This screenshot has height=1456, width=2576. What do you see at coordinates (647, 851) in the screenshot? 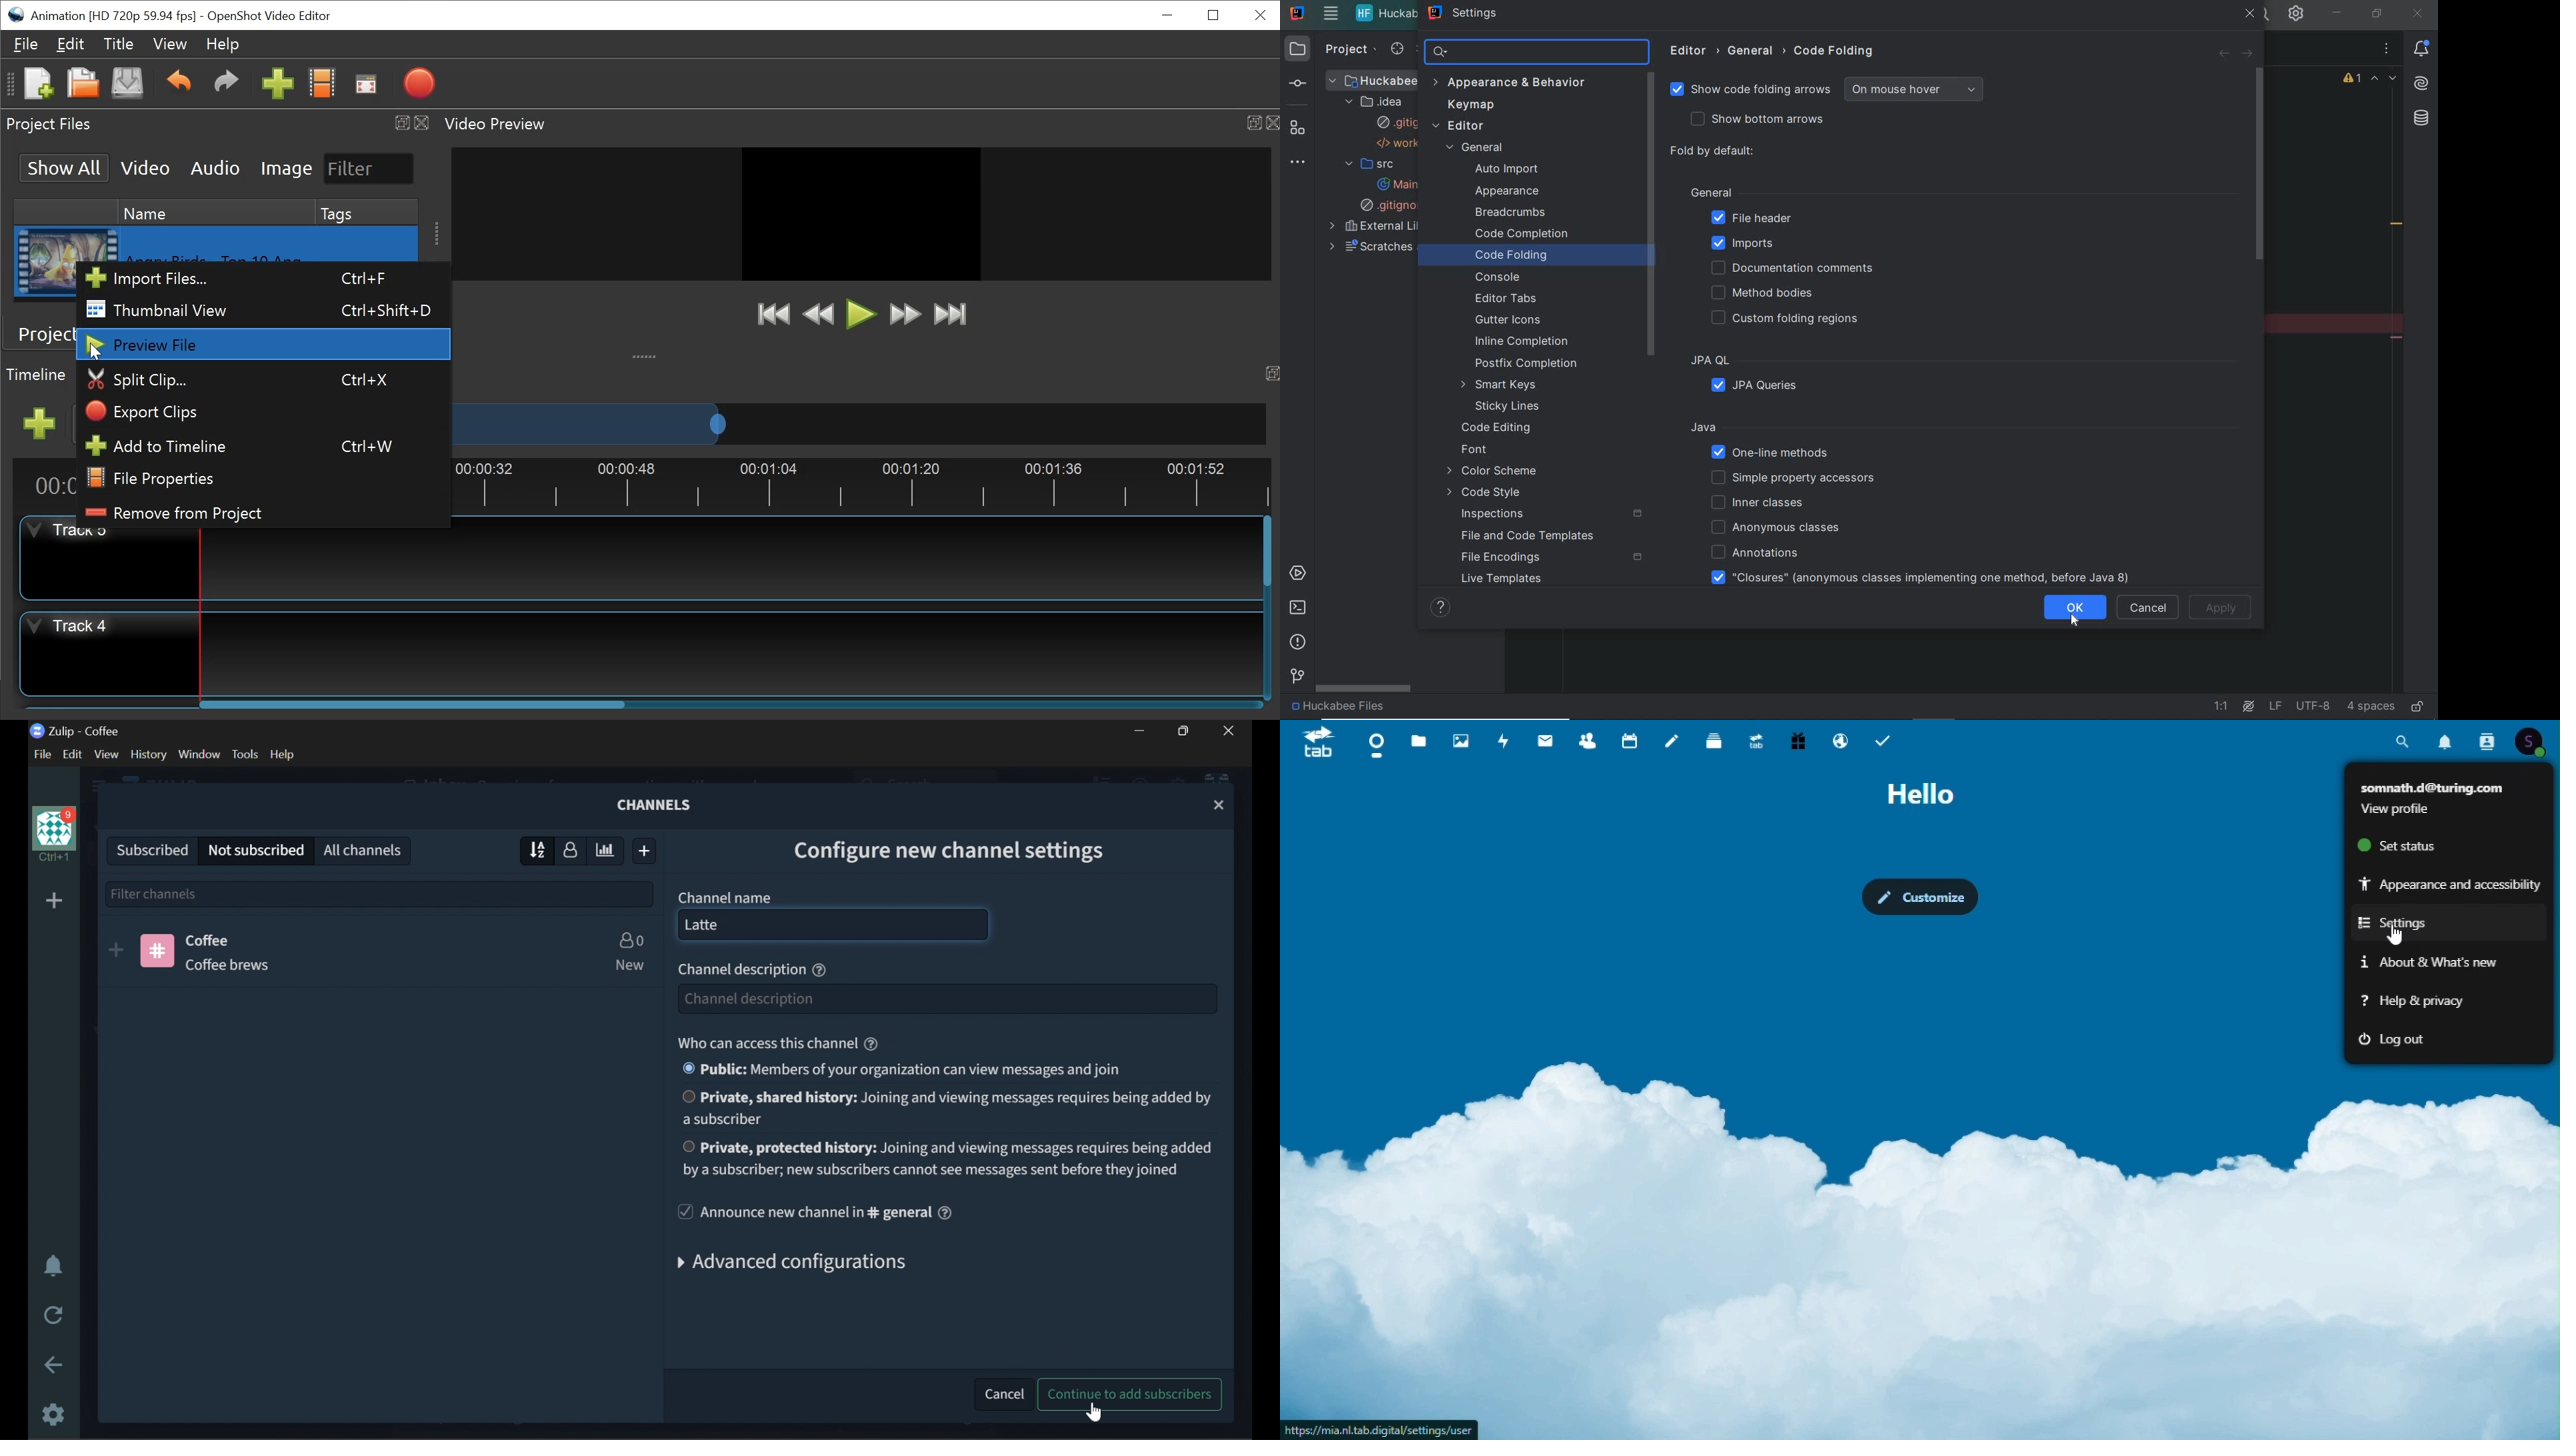
I see `CREATE NEW CHANNEL` at bounding box center [647, 851].